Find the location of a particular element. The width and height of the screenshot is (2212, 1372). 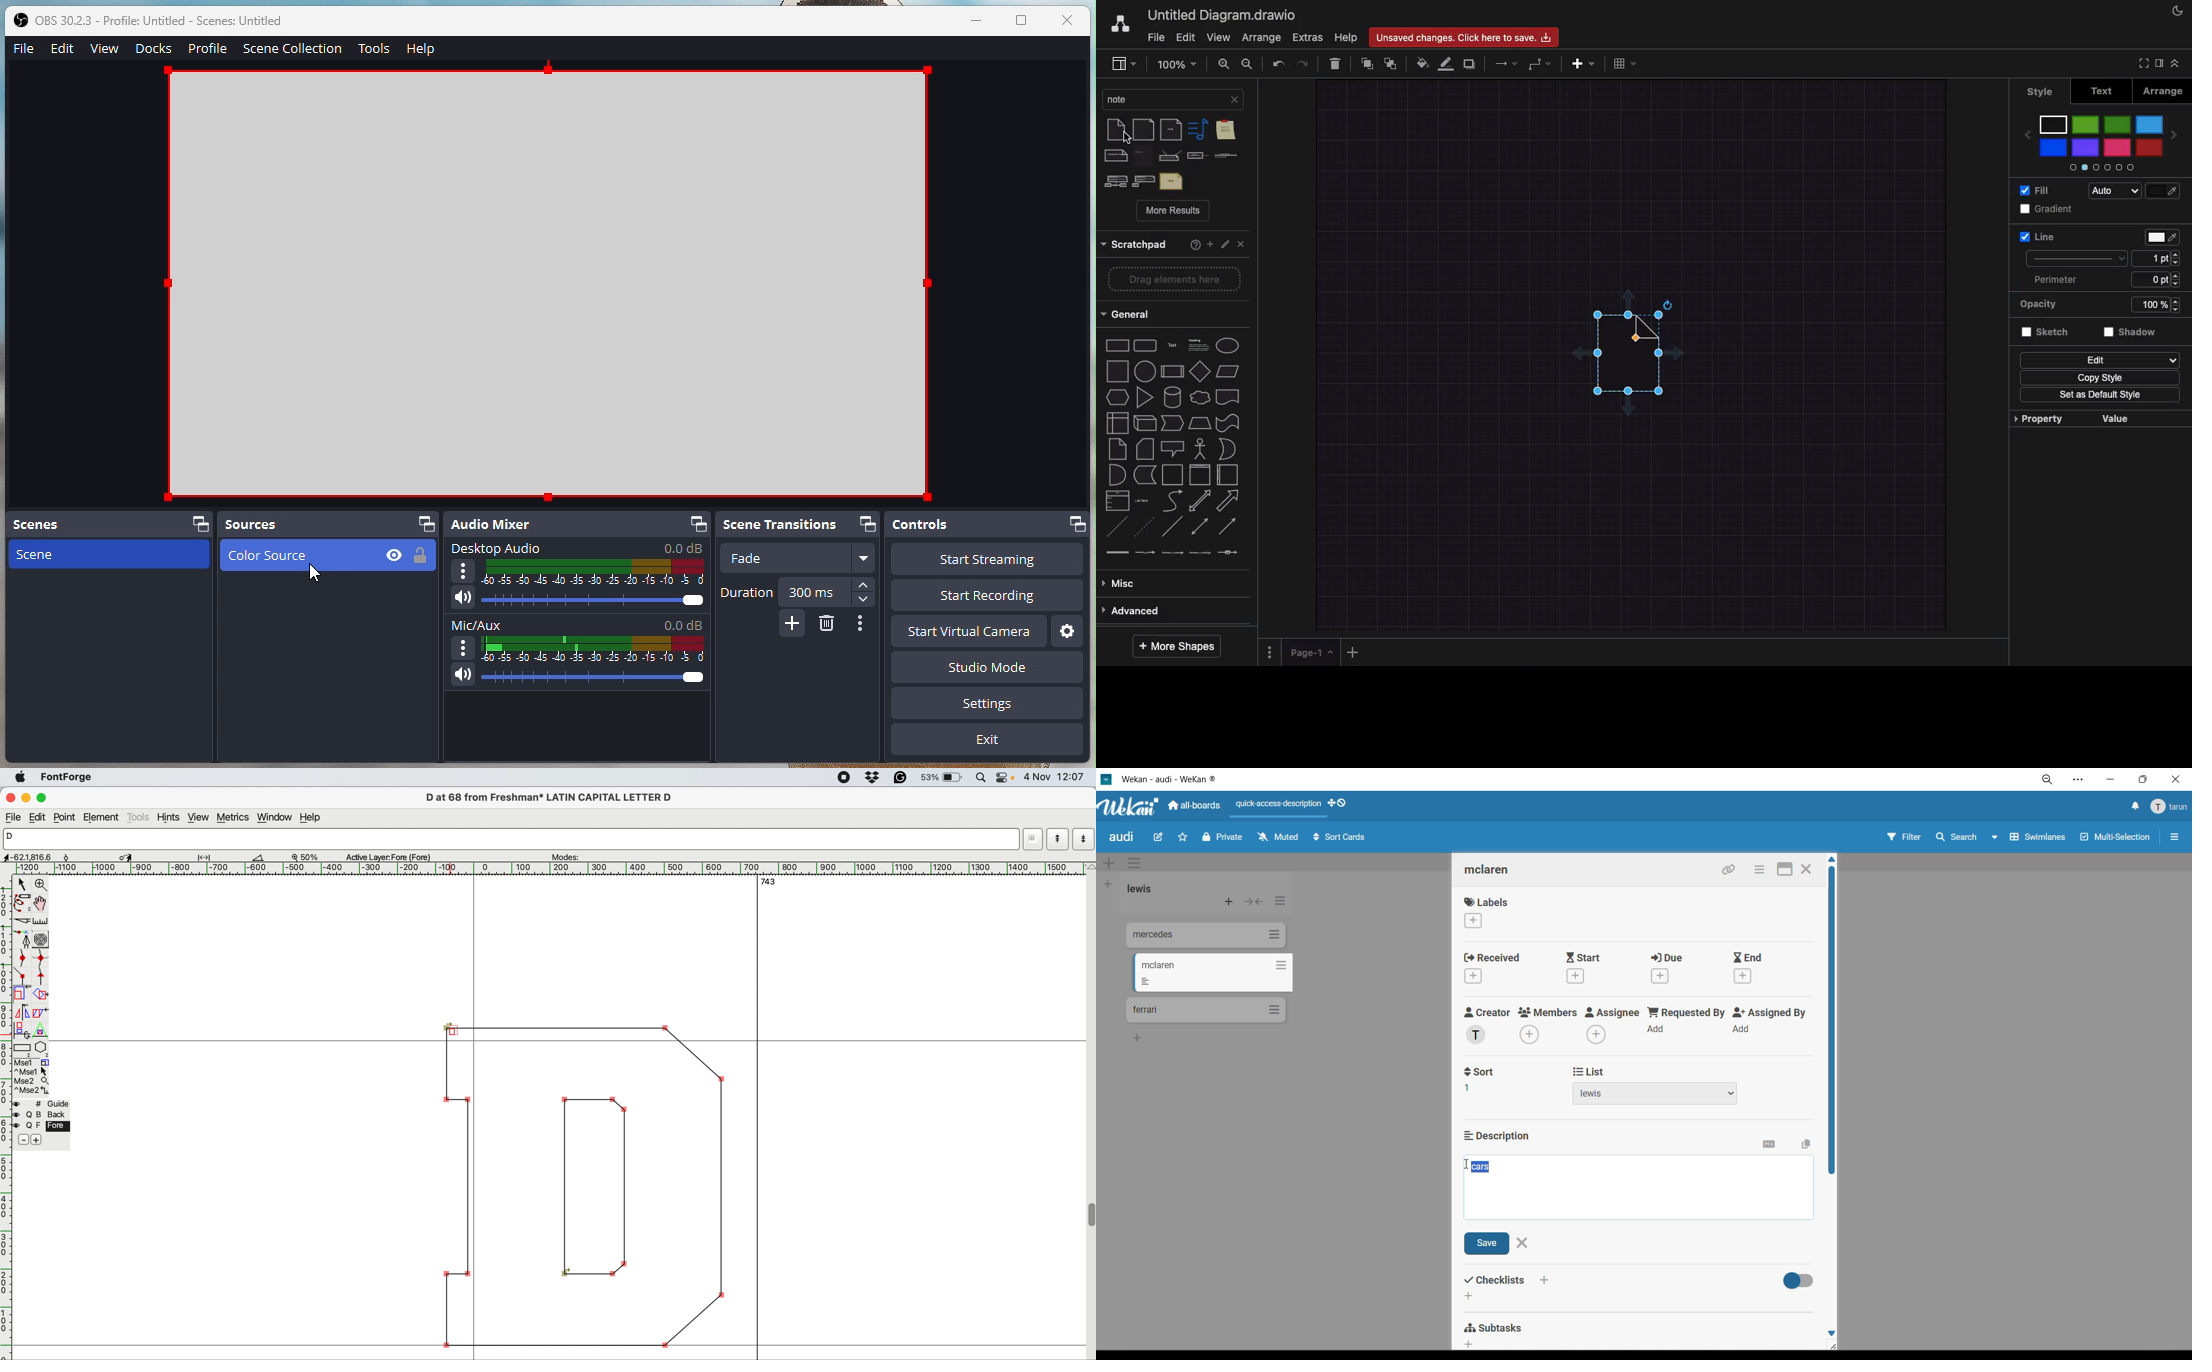

swimlanes is located at coordinates (2034, 840).